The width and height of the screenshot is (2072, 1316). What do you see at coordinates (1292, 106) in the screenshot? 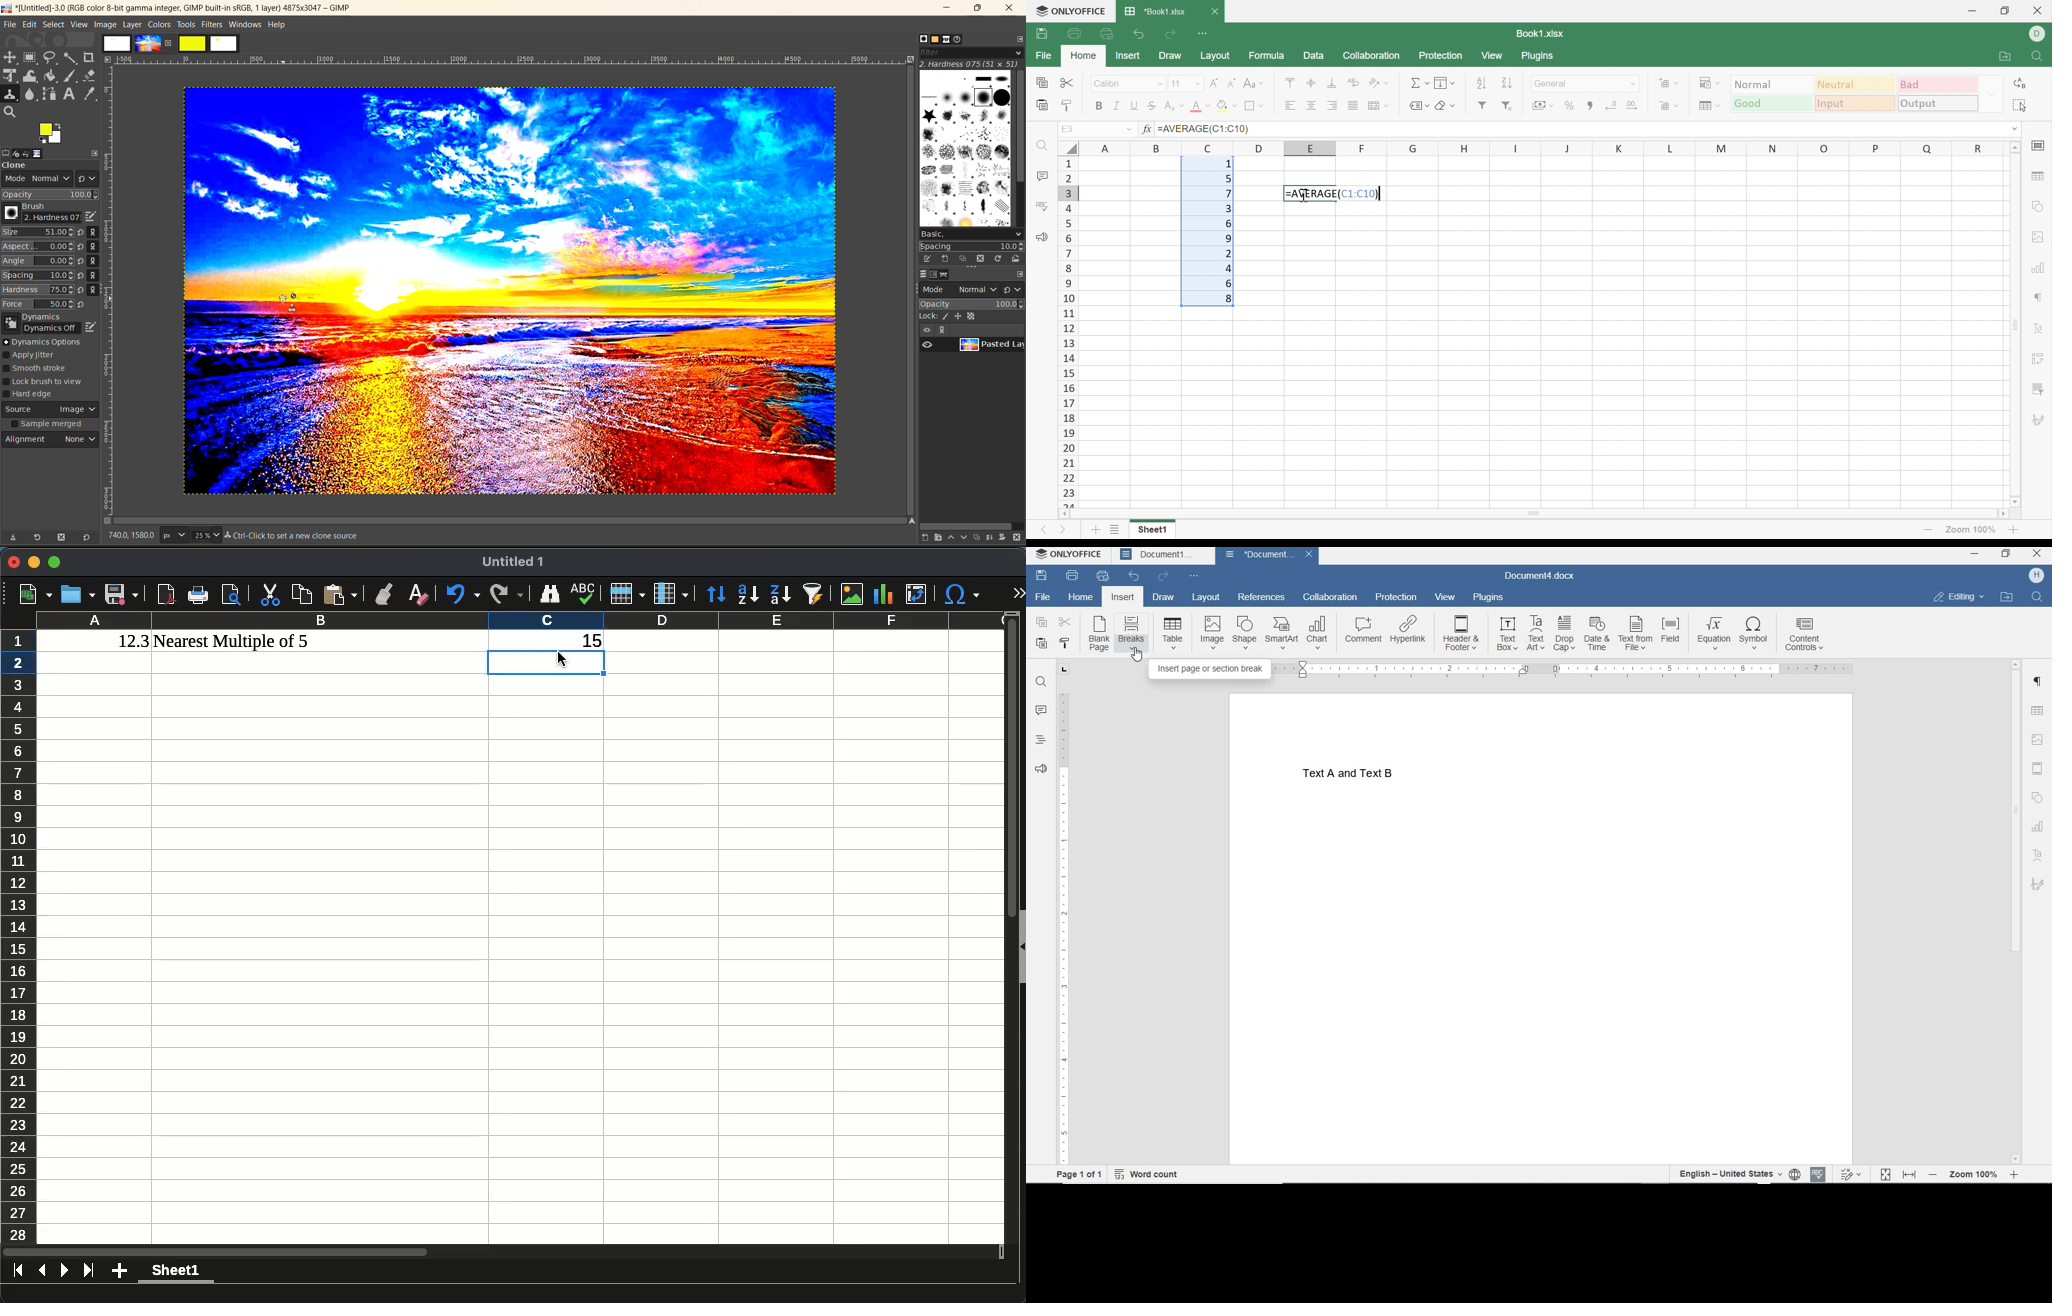
I see `Align Right` at bounding box center [1292, 106].